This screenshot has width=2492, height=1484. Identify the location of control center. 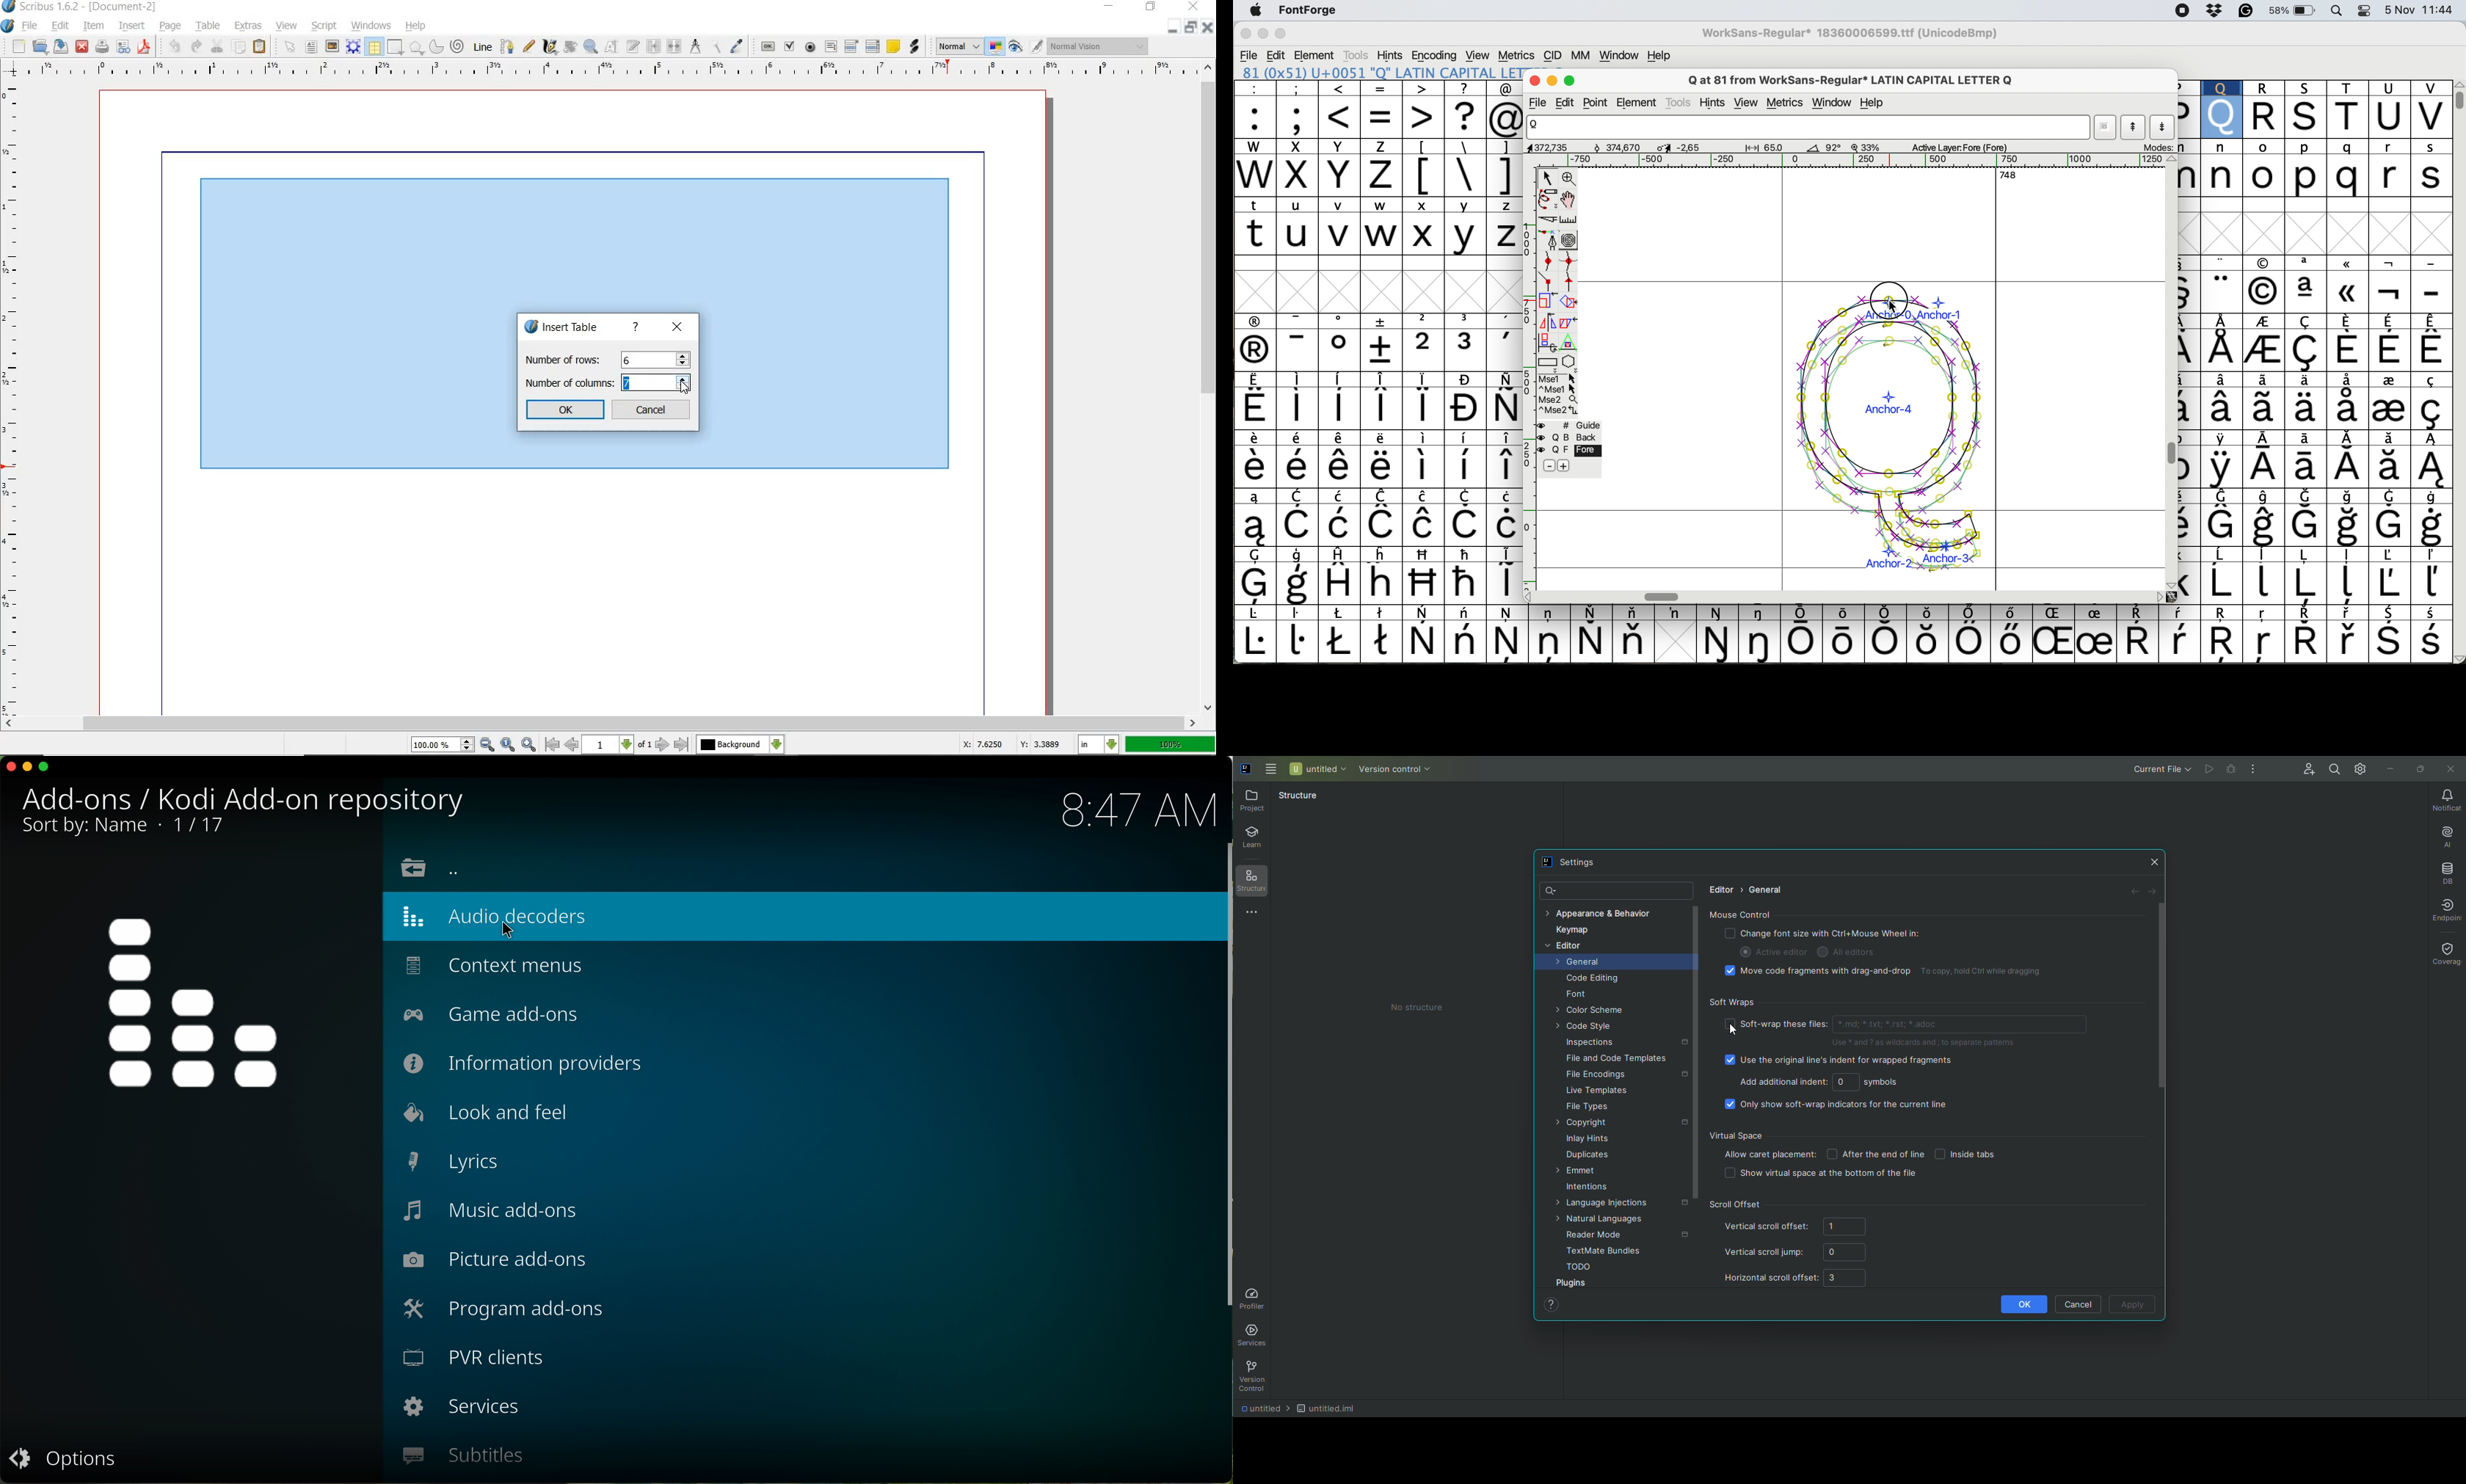
(2364, 12).